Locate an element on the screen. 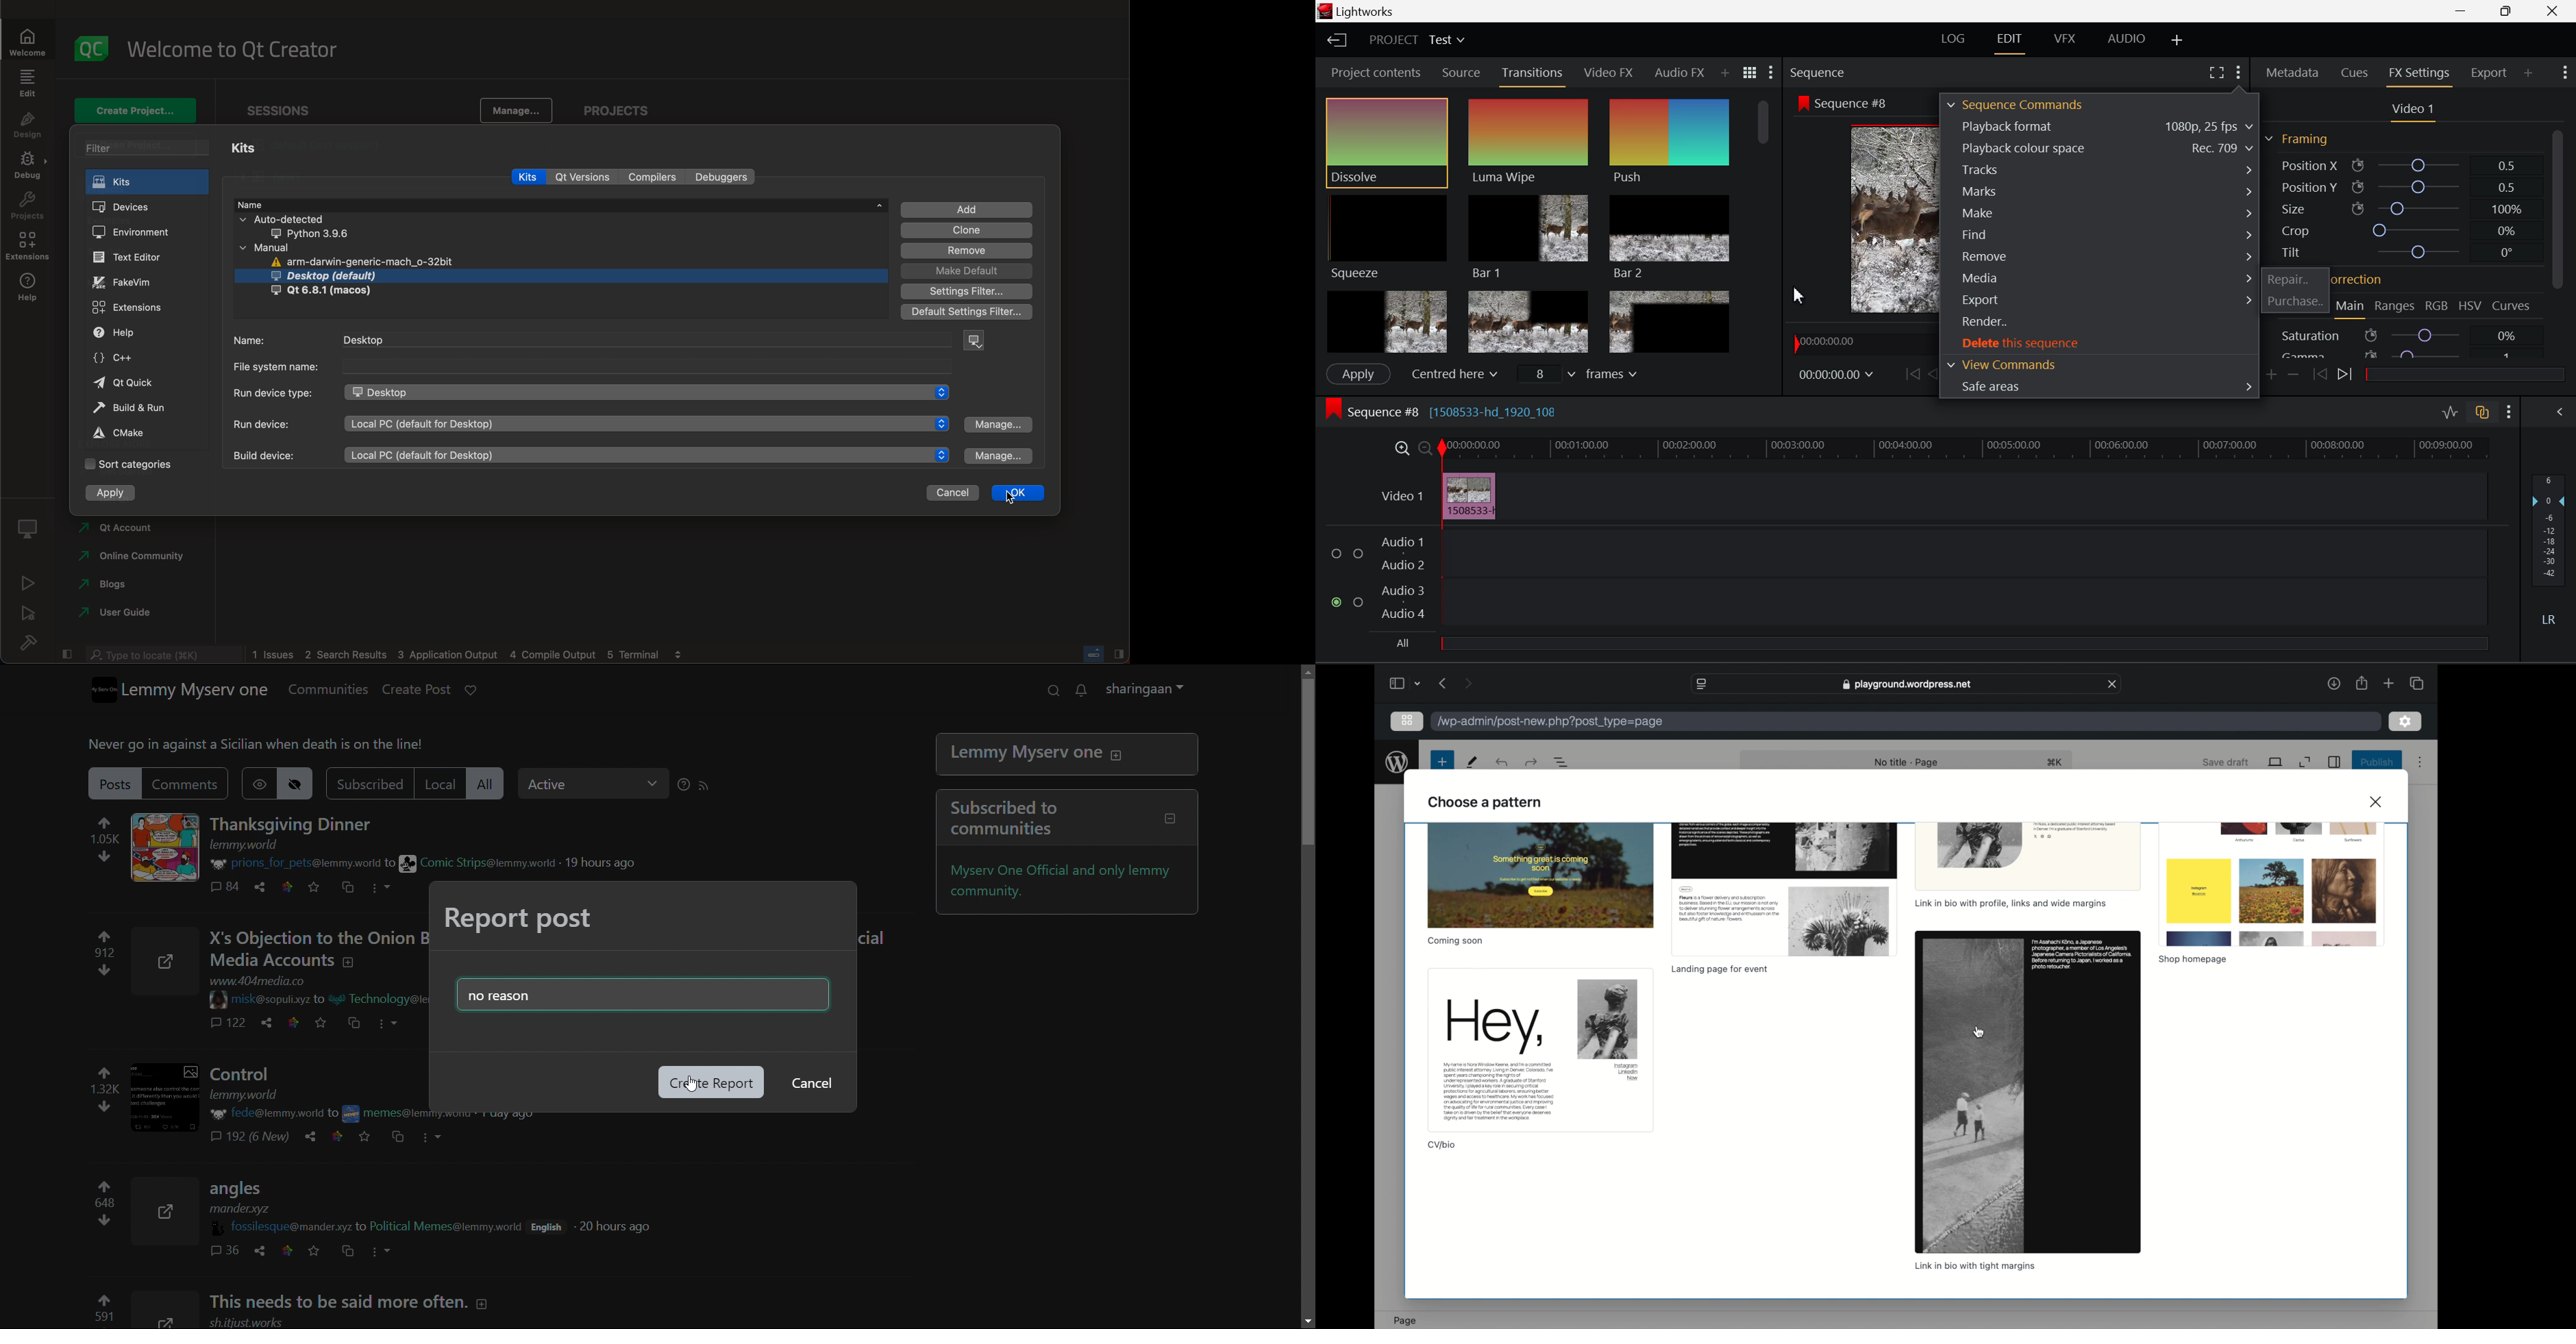  Timeline Zoom In is located at coordinates (1399, 448).